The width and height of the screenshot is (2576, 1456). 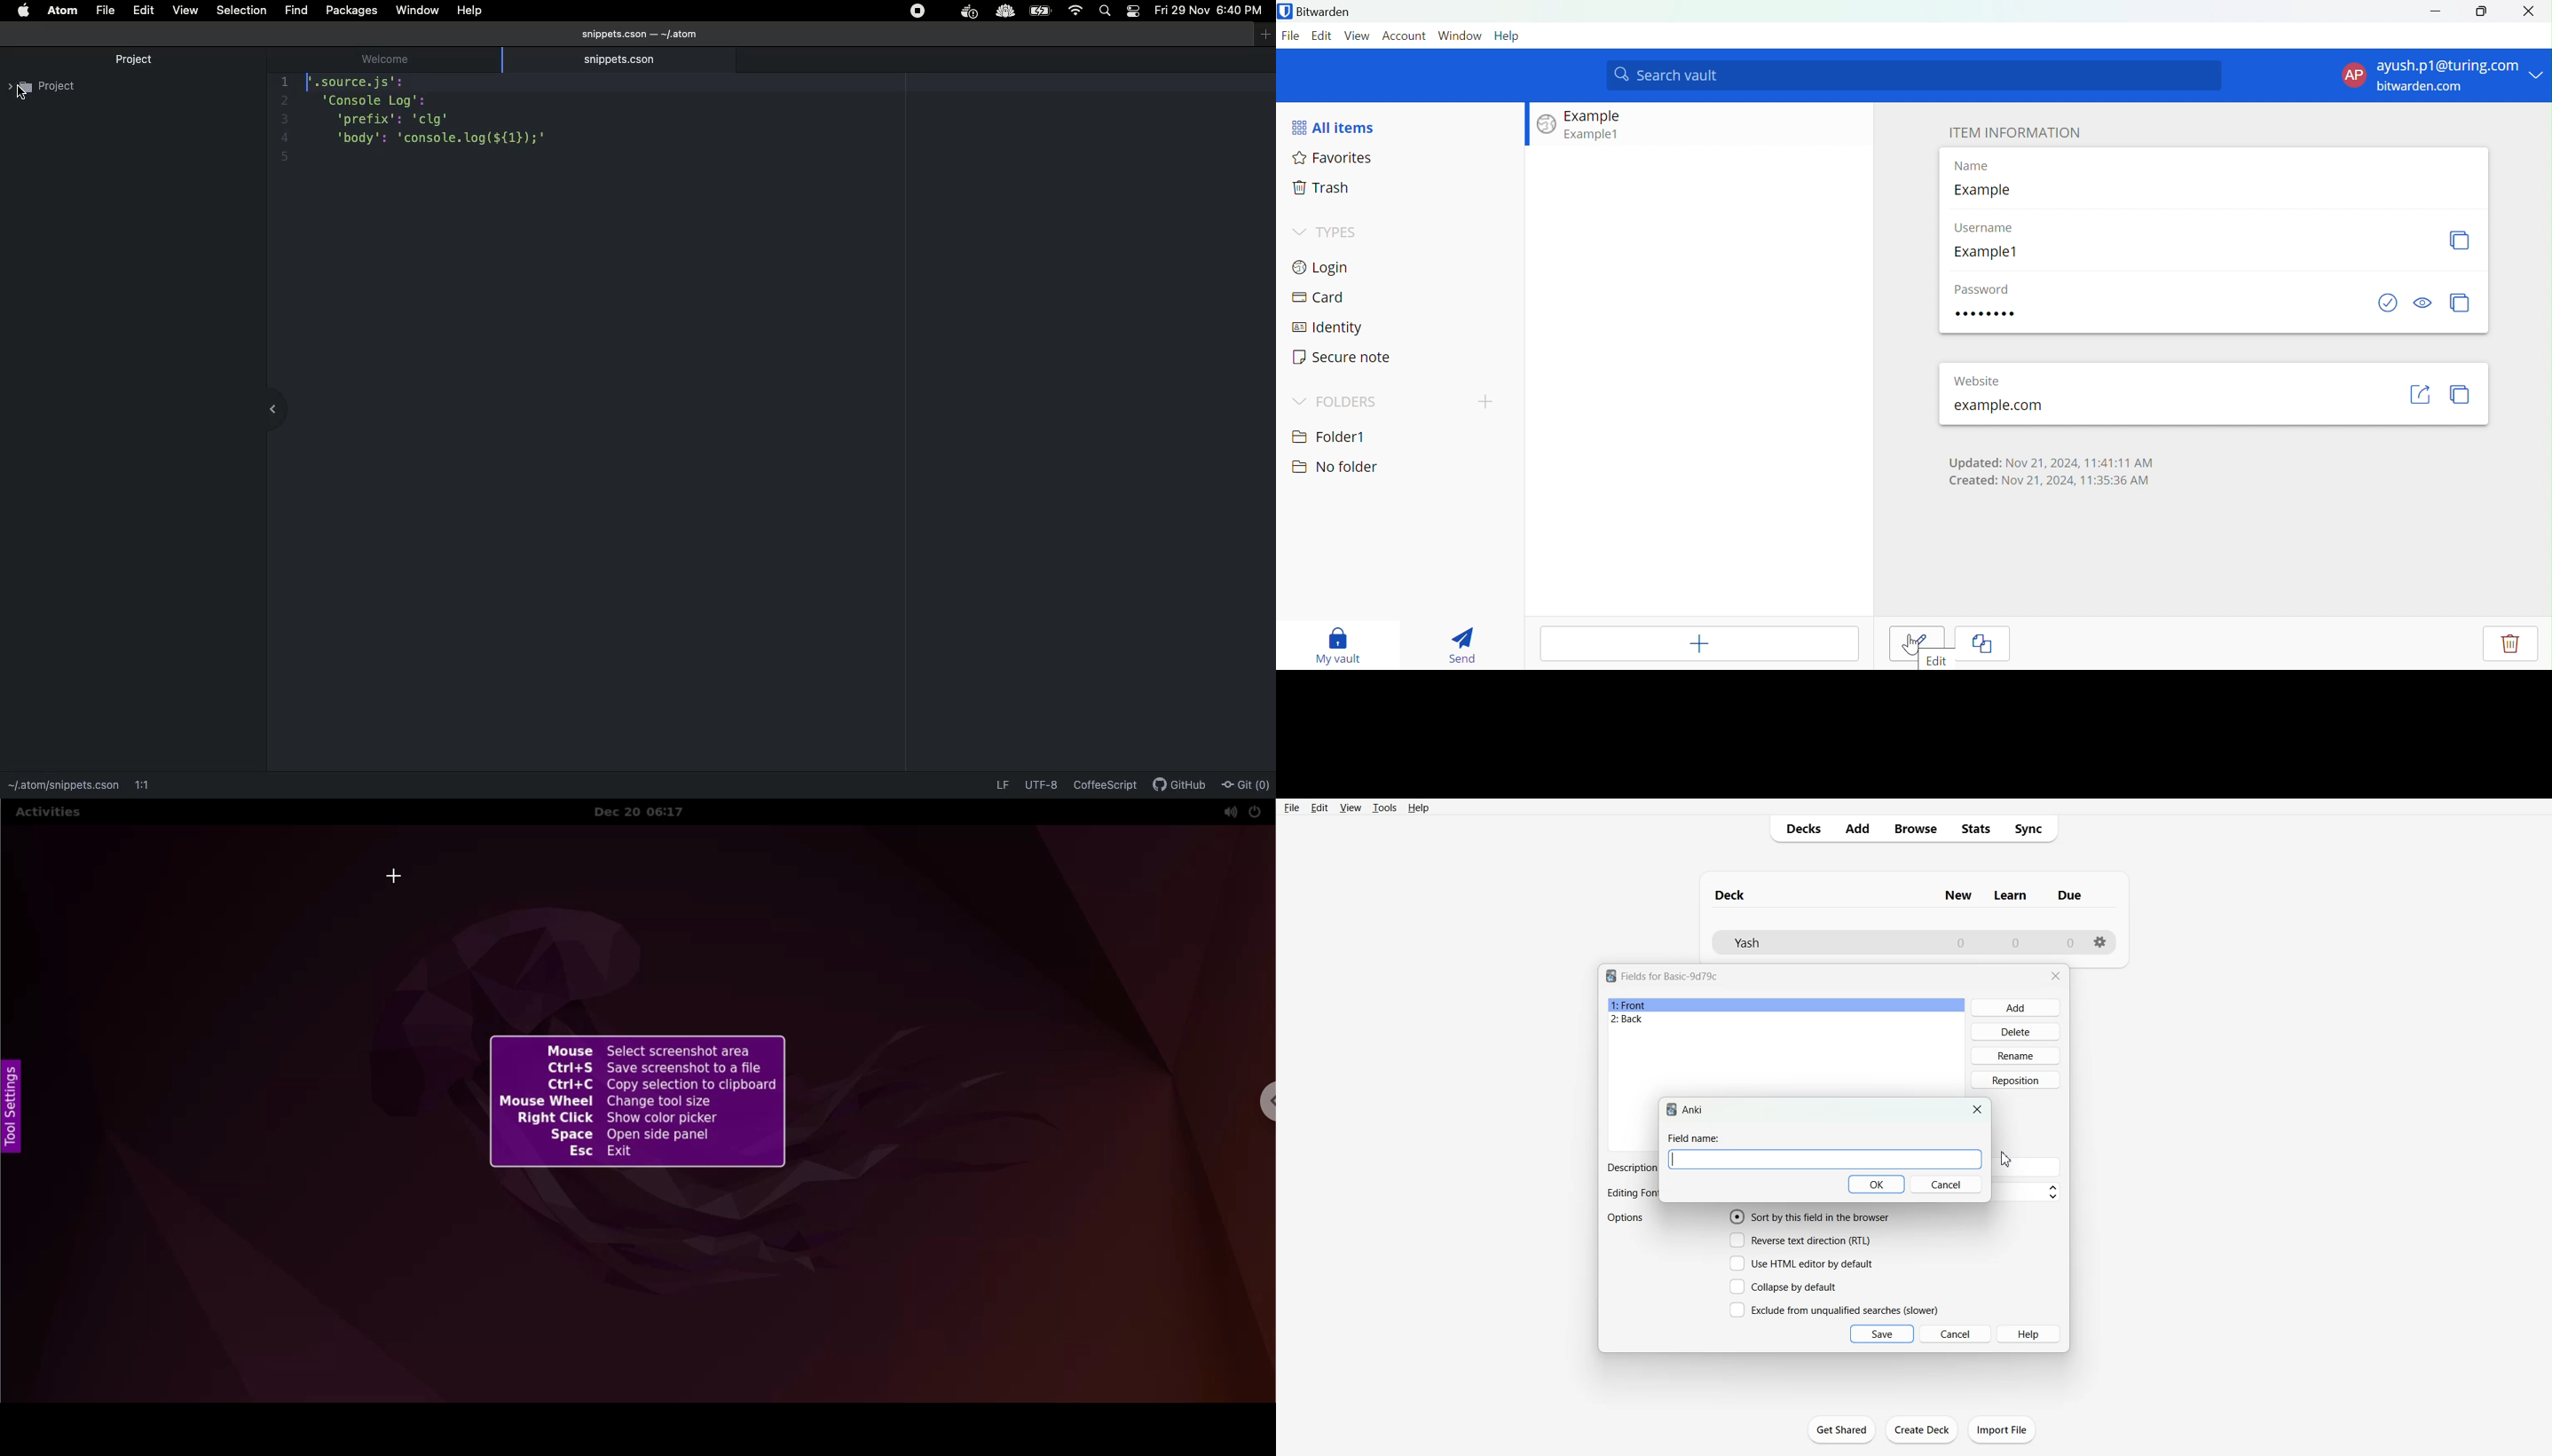 I want to click on Search vault, so click(x=1915, y=76).